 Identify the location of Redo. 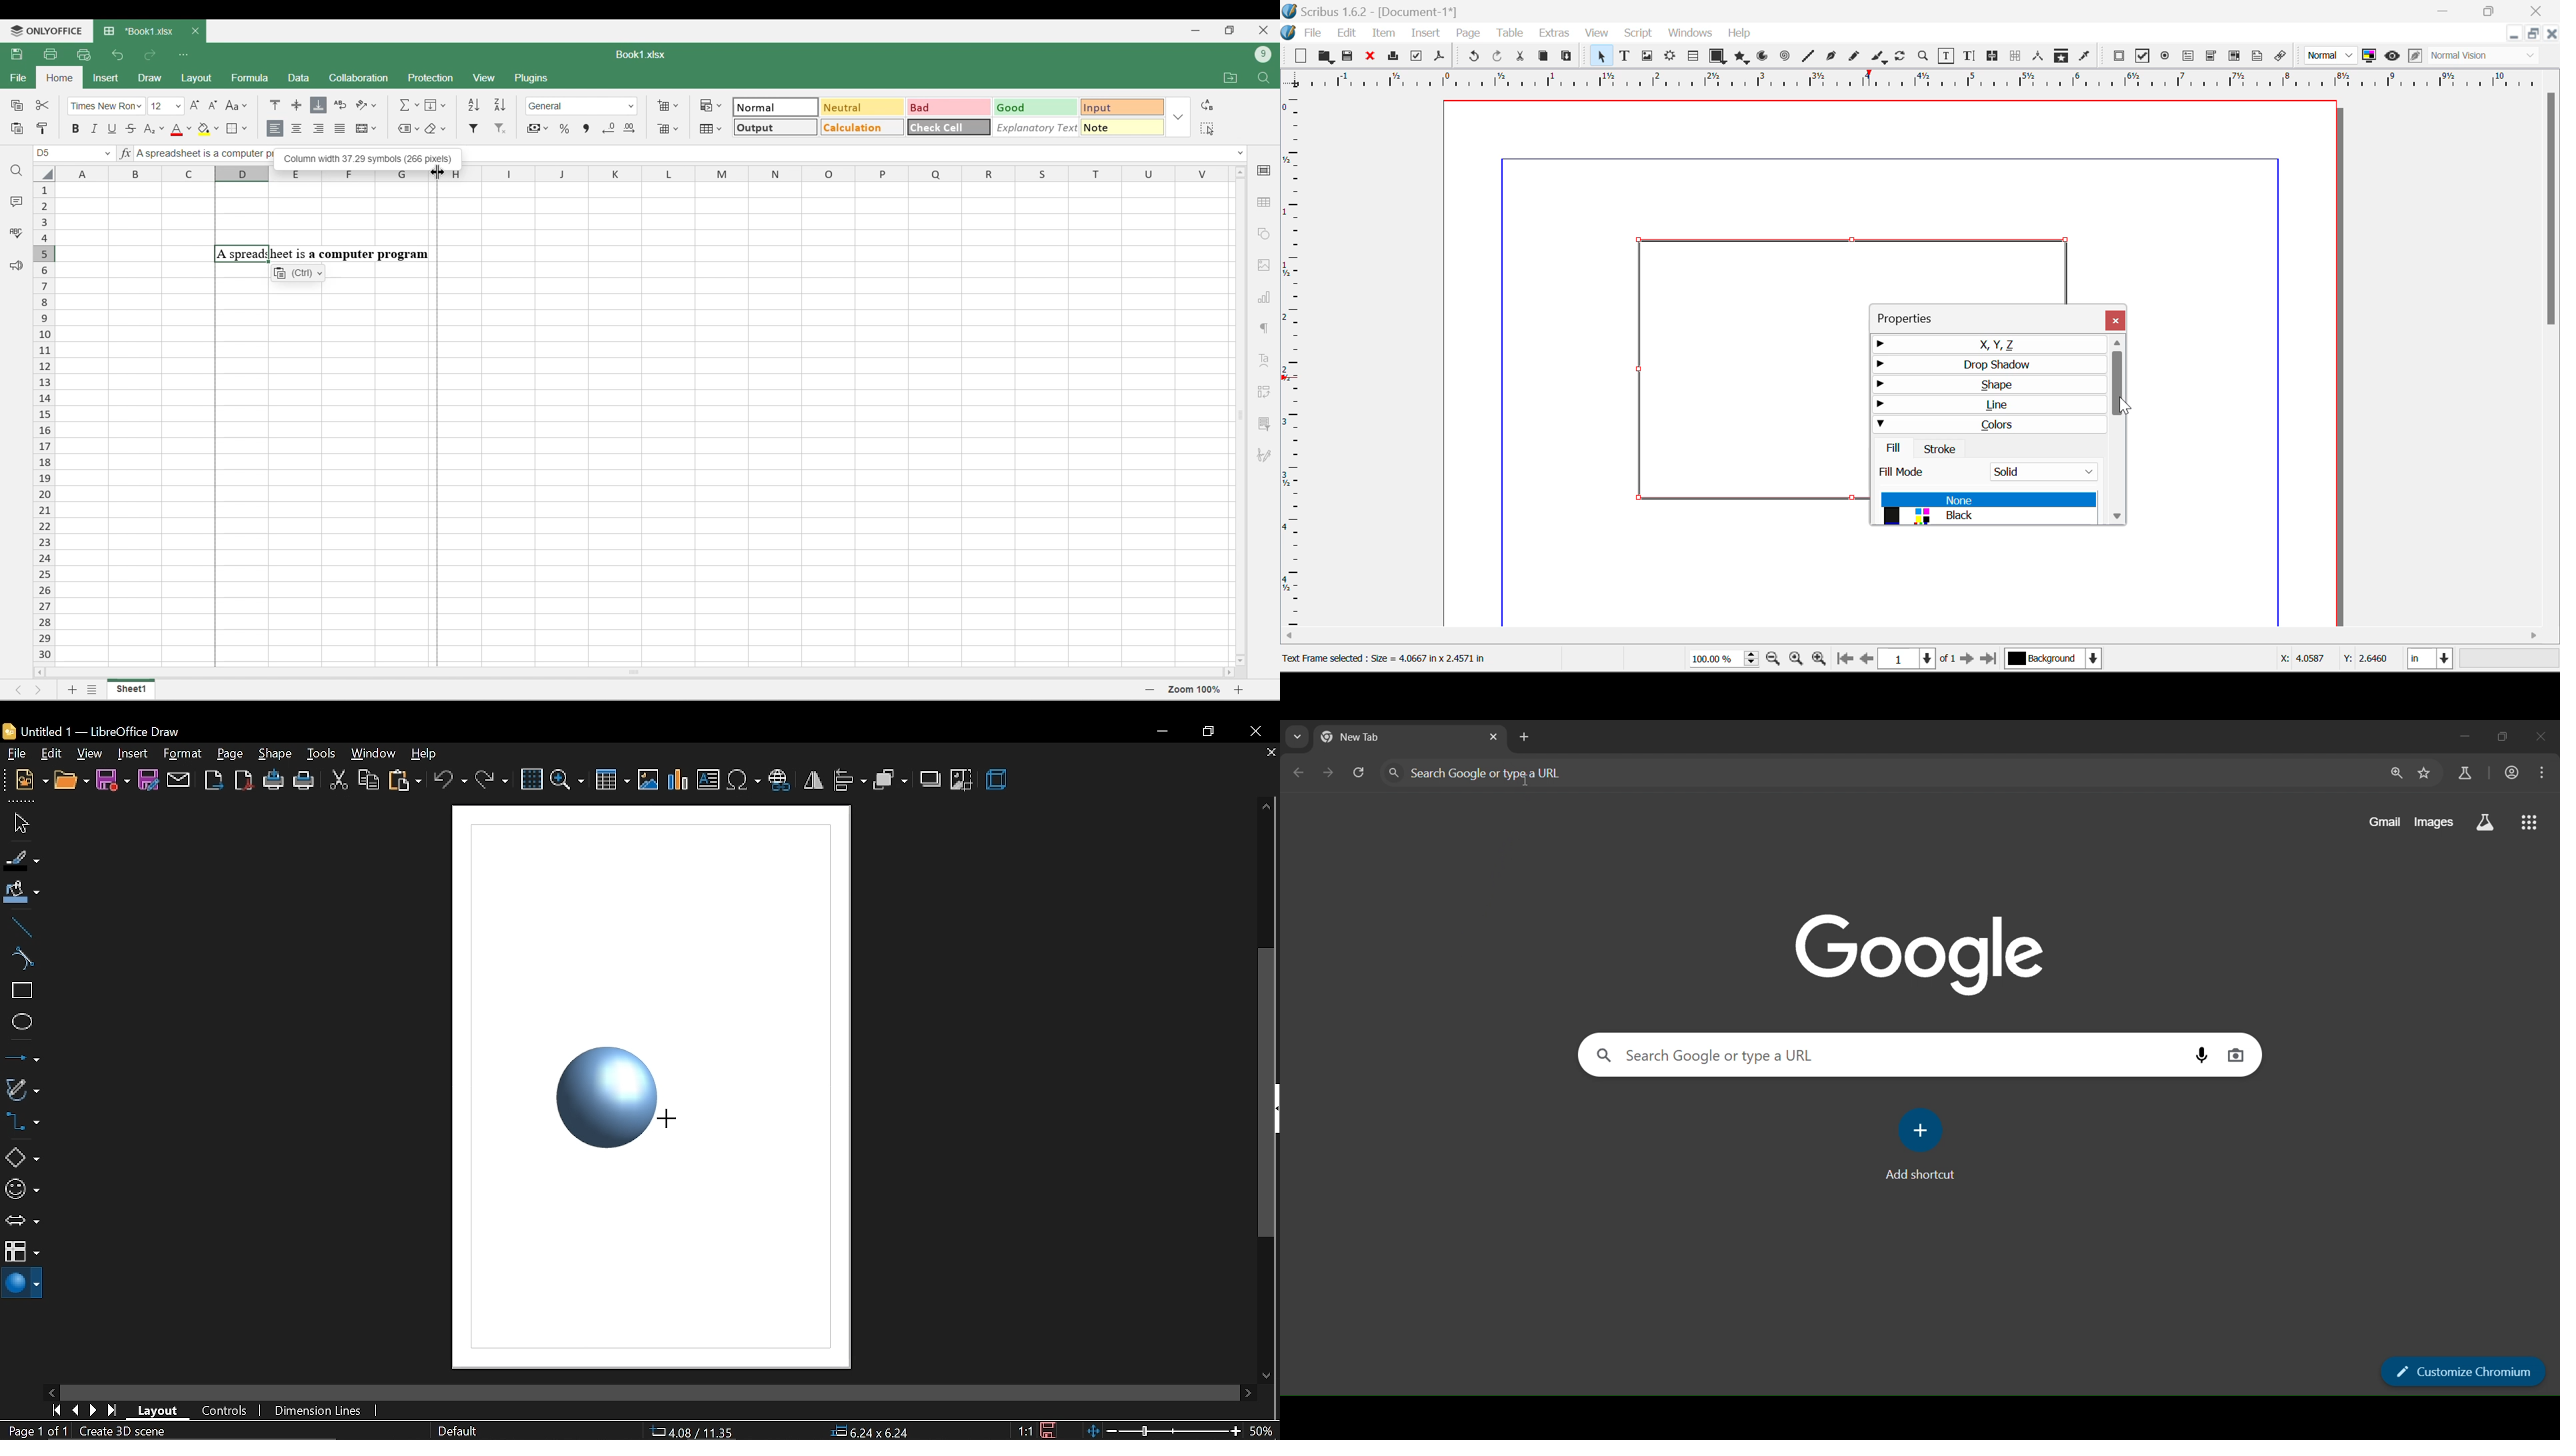
(149, 55).